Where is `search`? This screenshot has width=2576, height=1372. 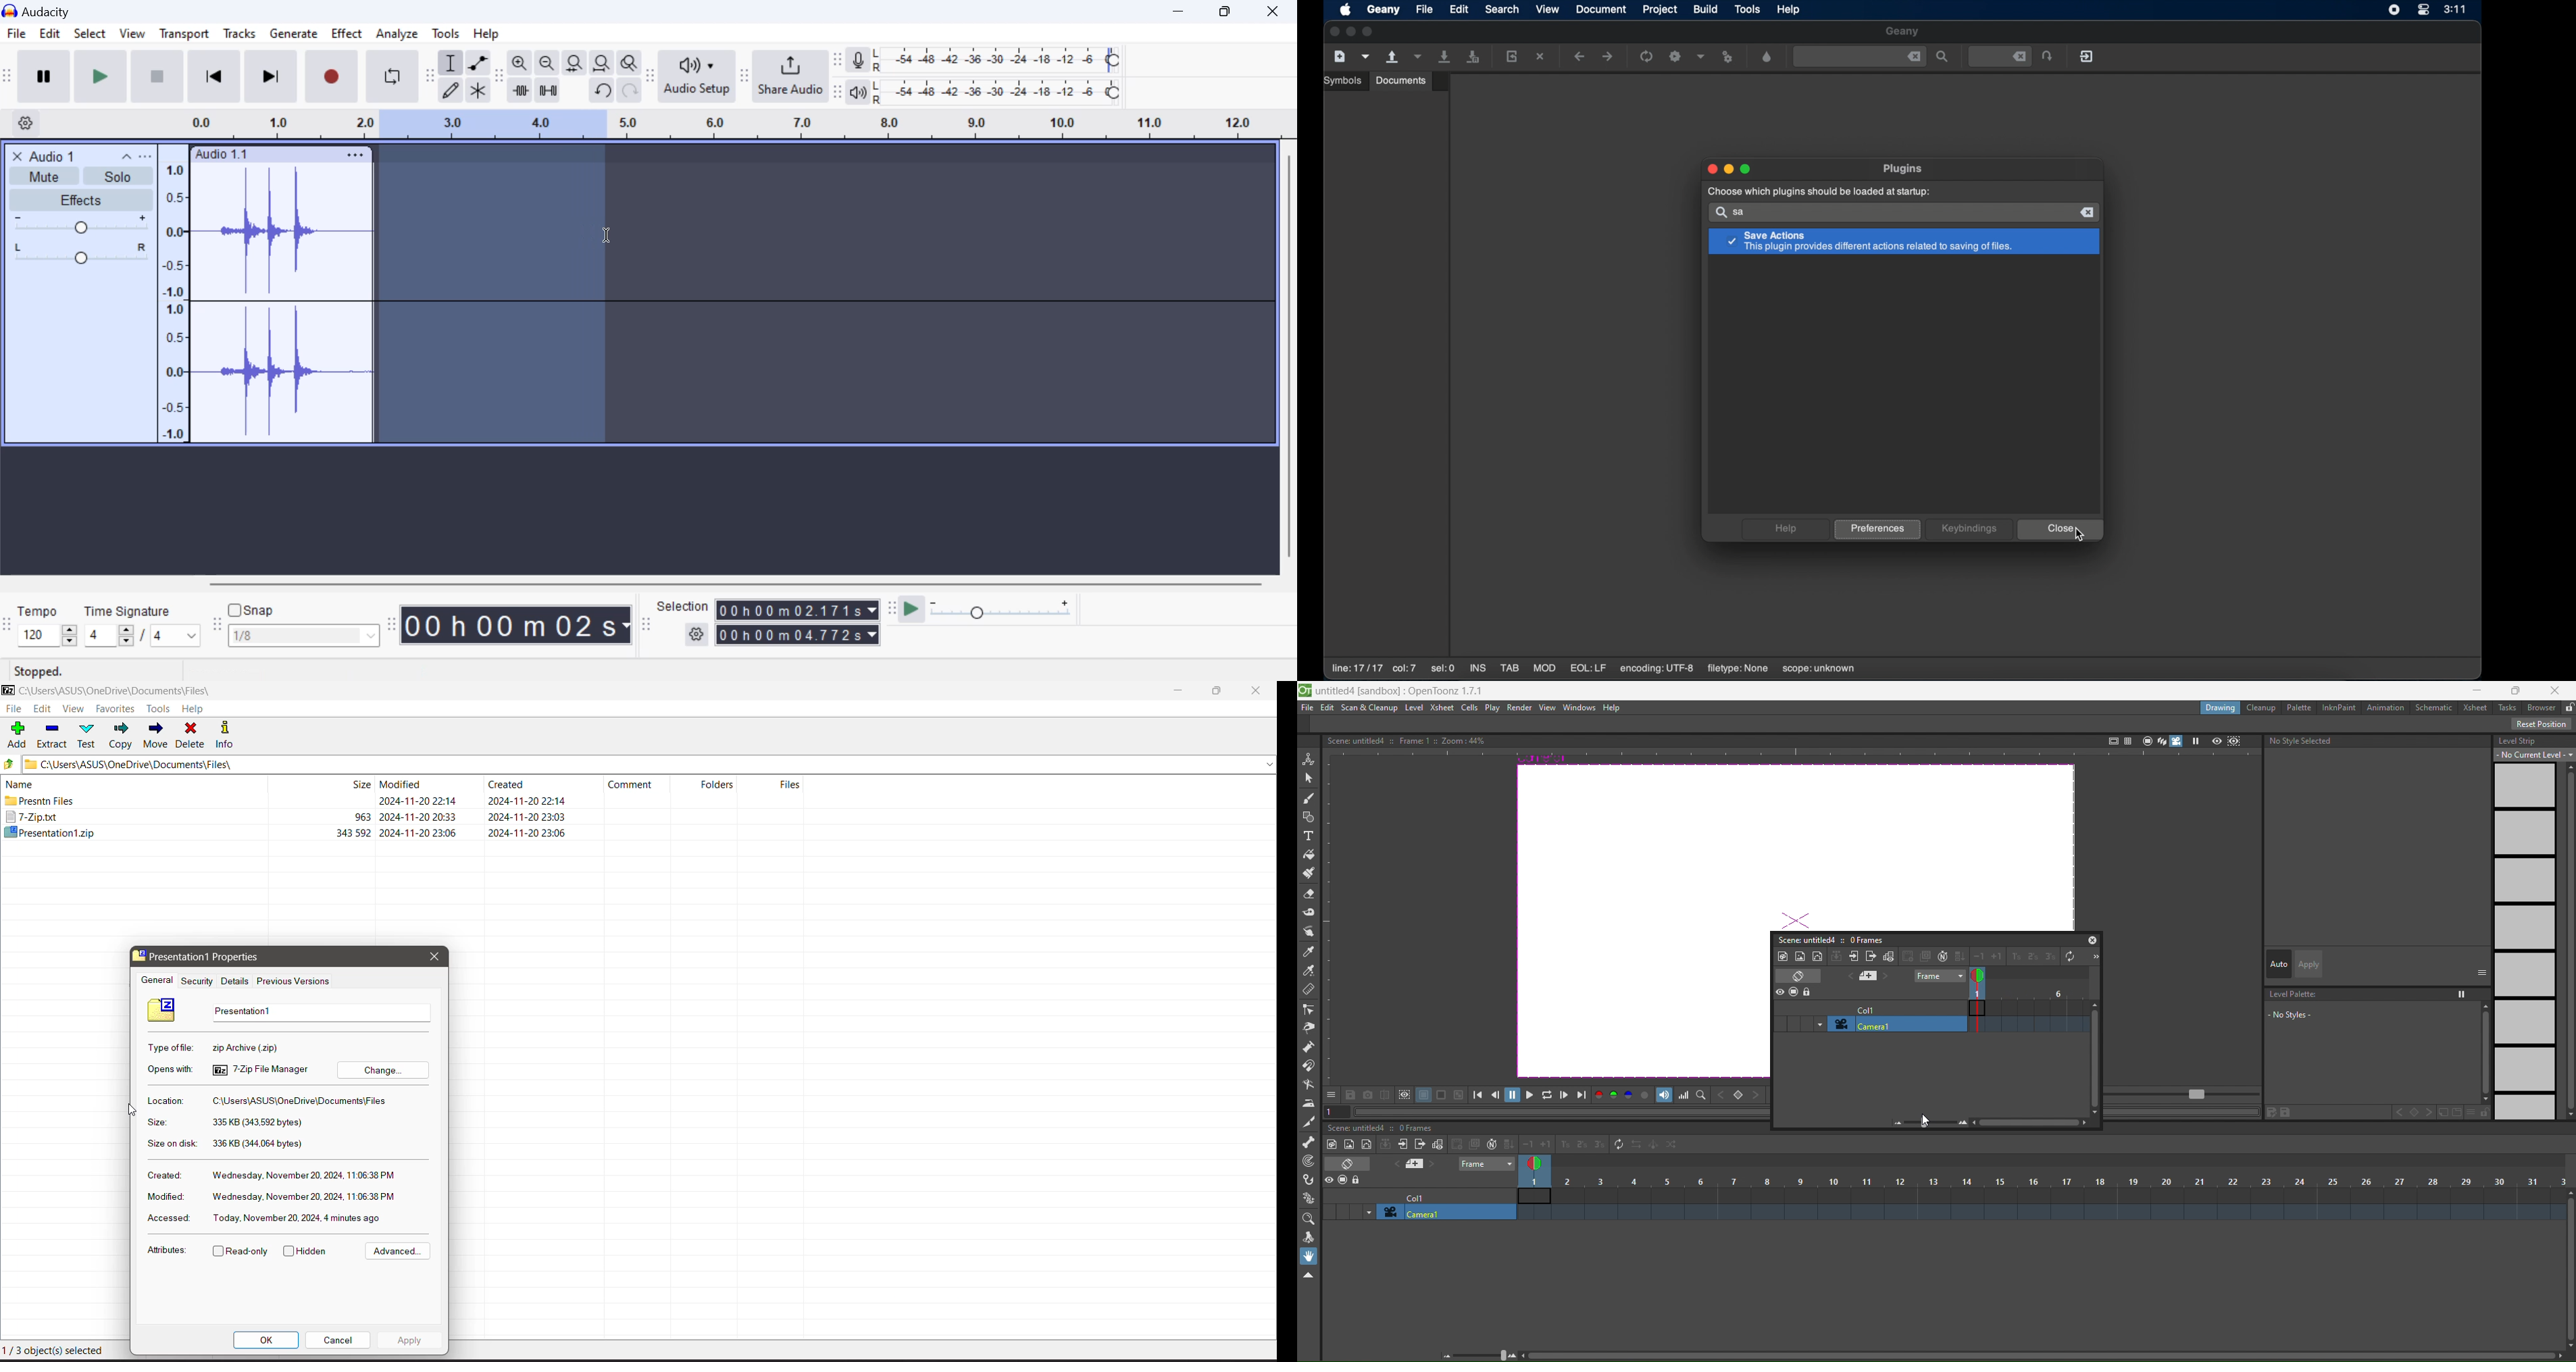 search is located at coordinates (1720, 212).